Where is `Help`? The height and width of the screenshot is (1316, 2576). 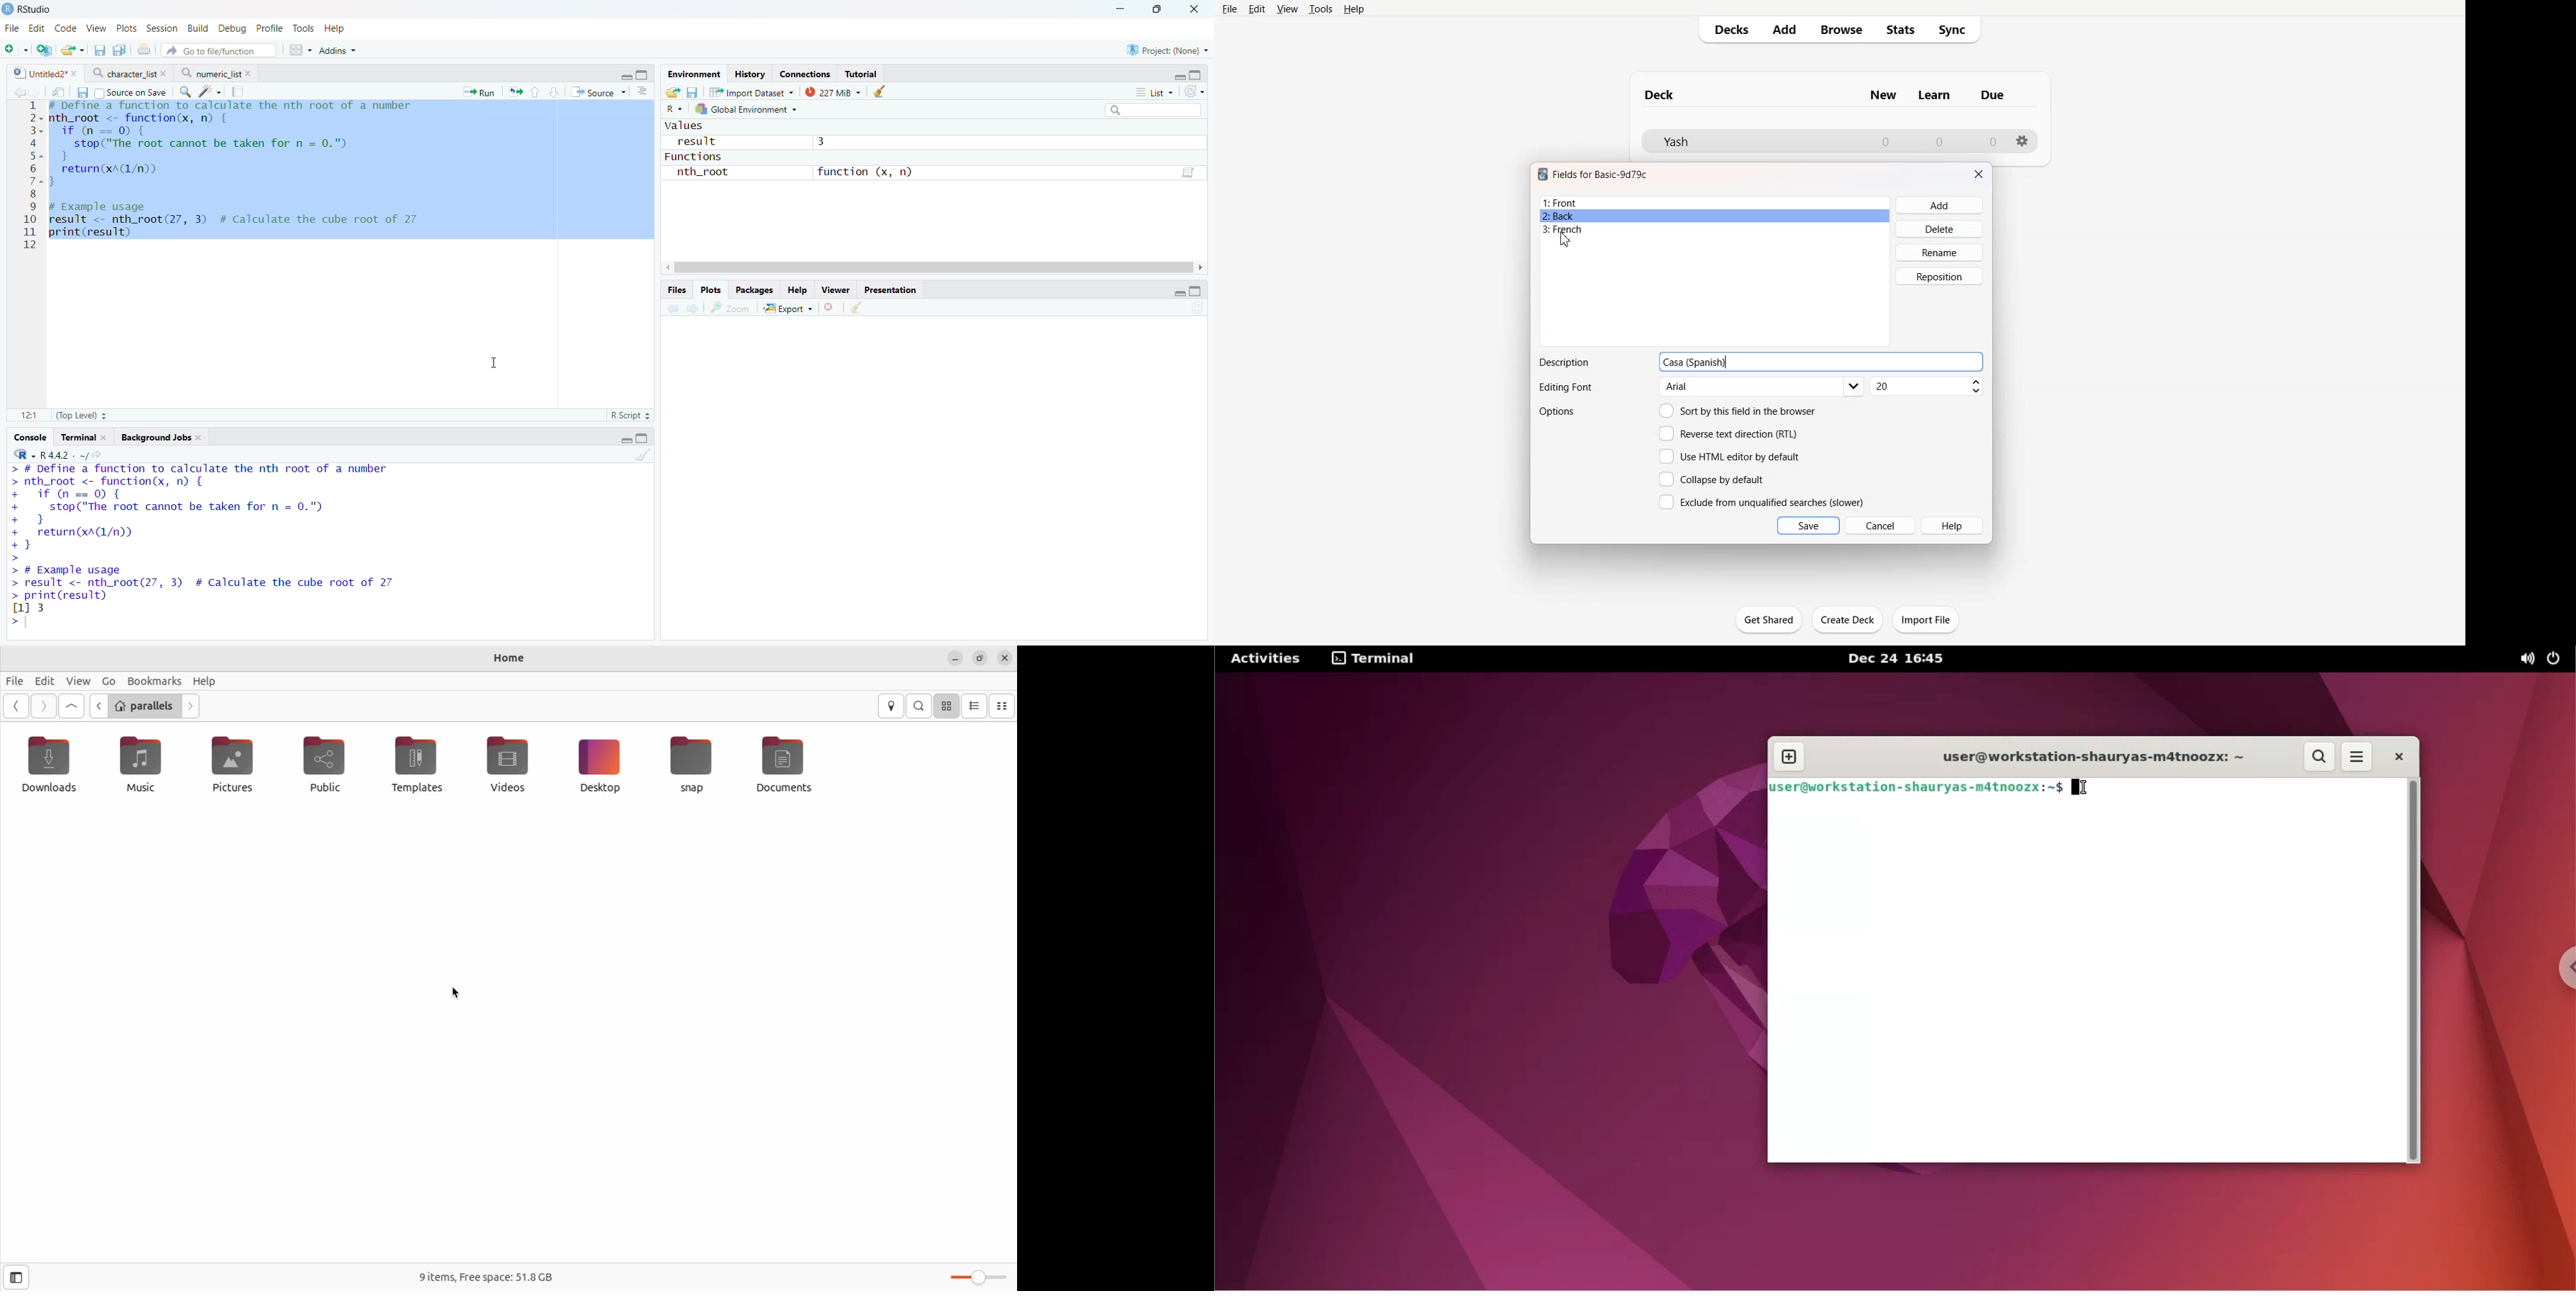
Help is located at coordinates (337, 28).